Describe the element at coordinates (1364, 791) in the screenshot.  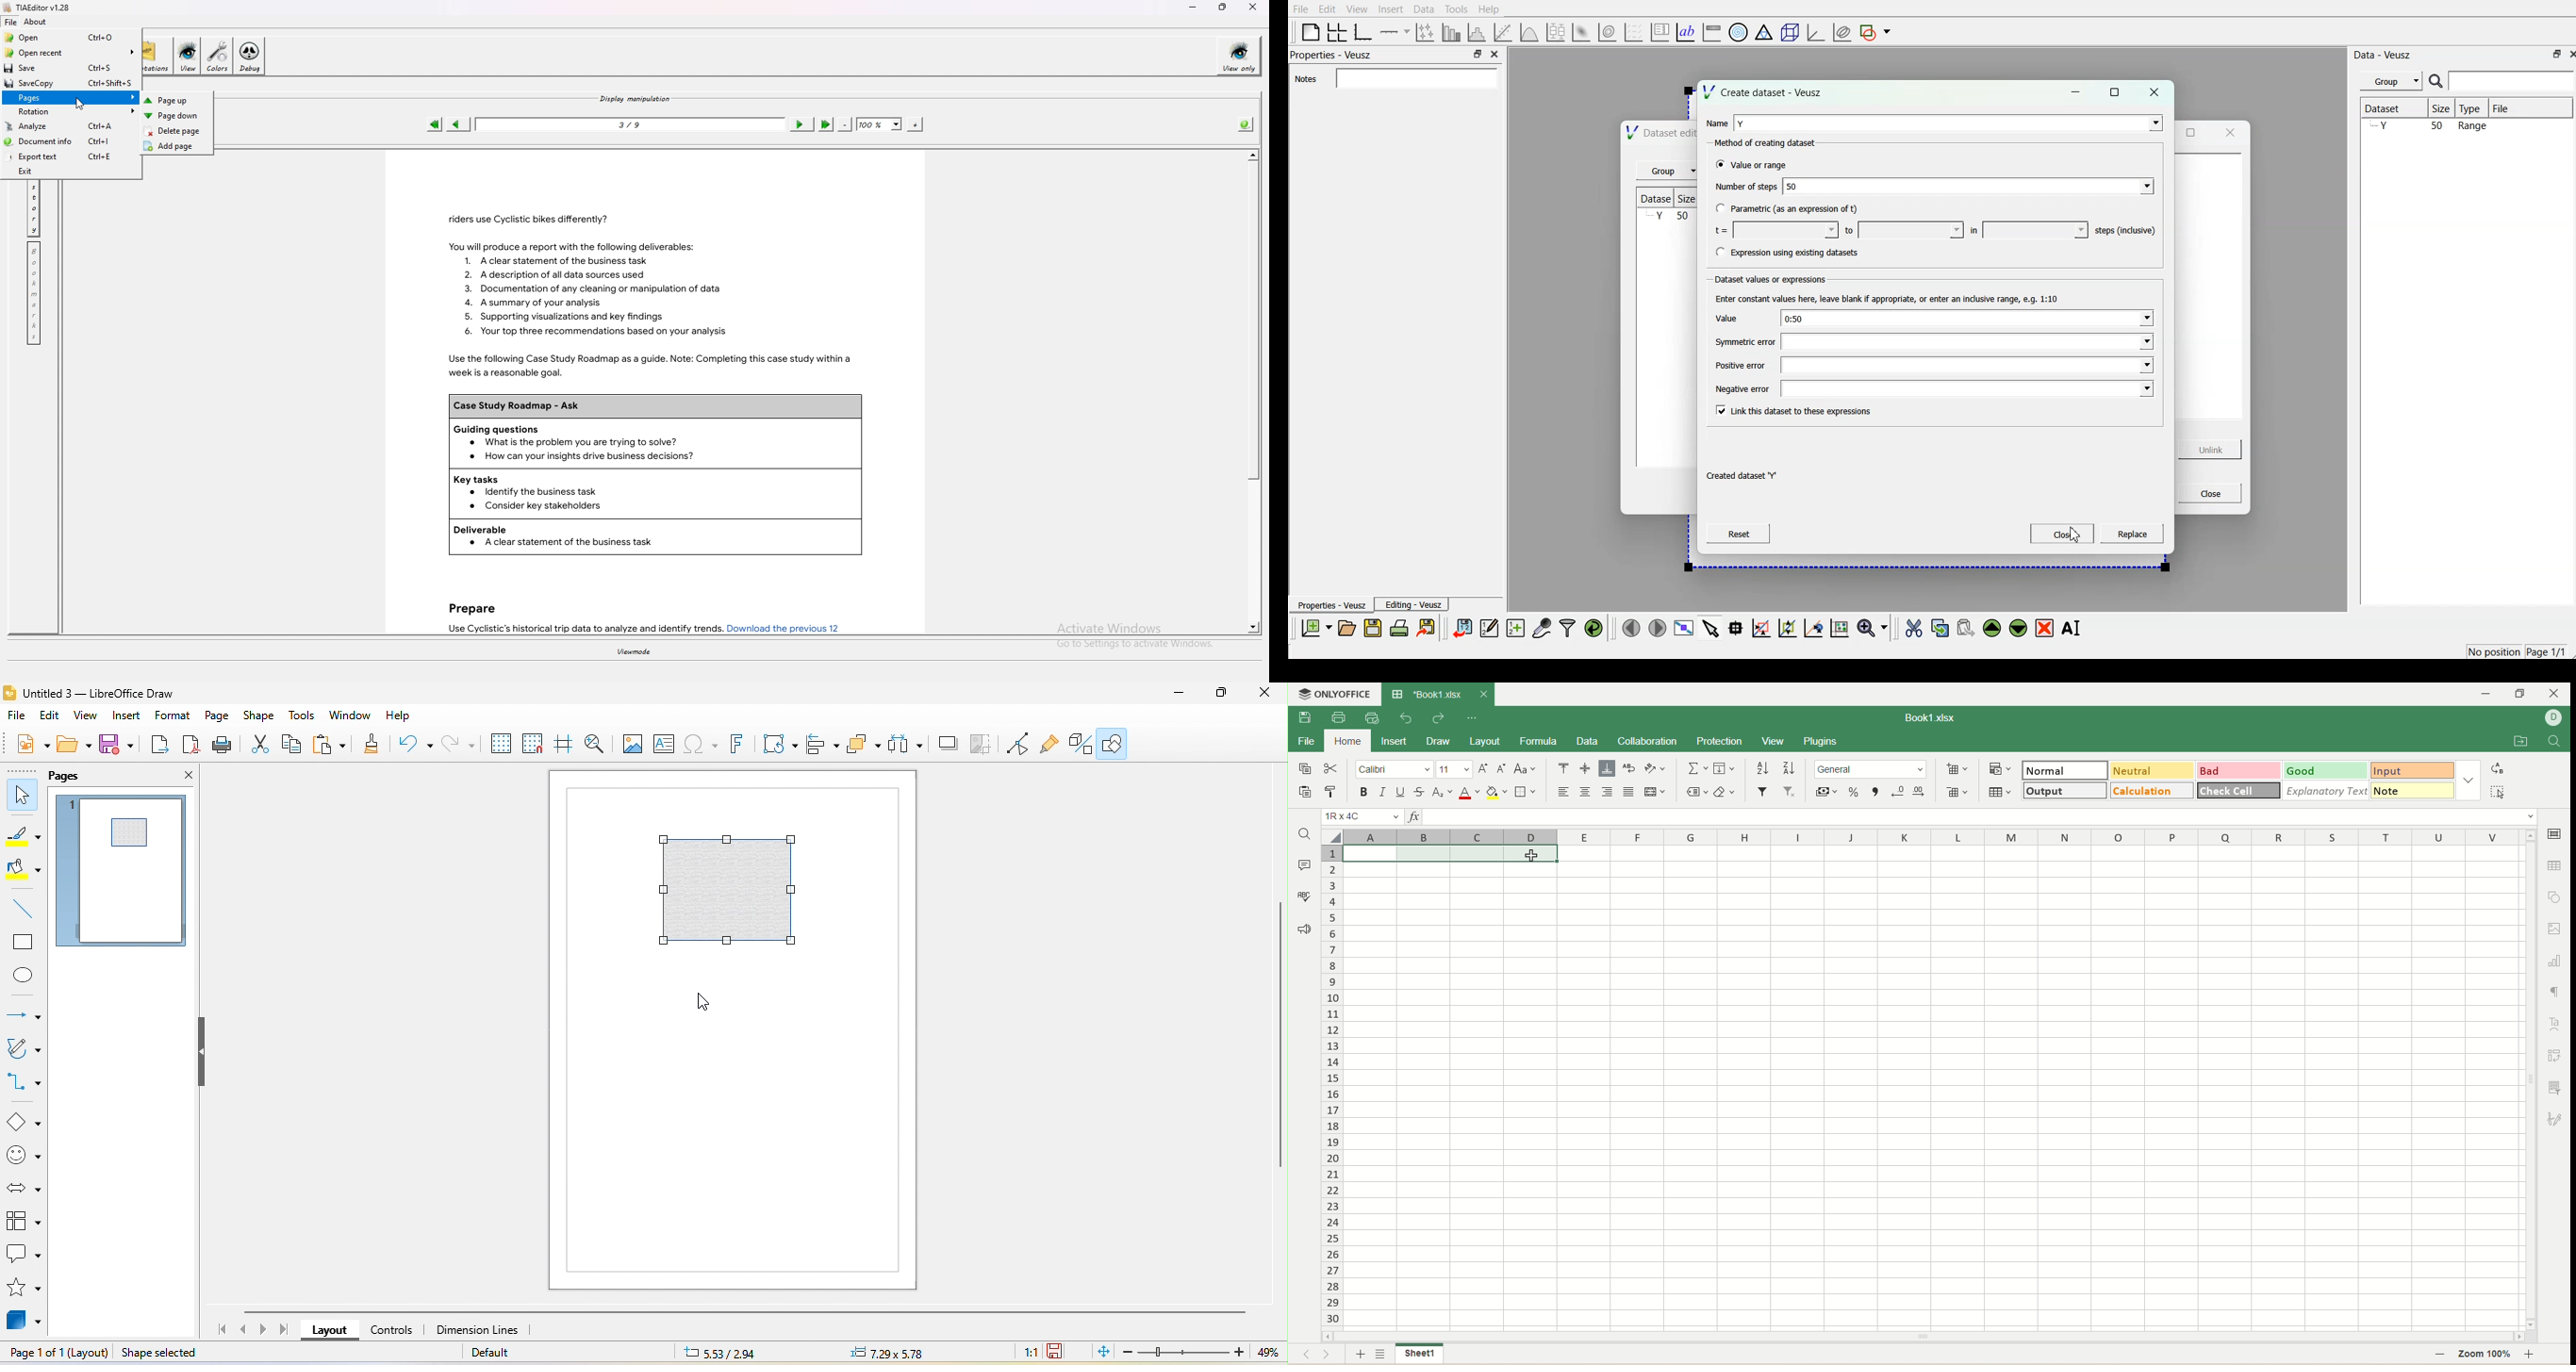
I see `bold` at that location.